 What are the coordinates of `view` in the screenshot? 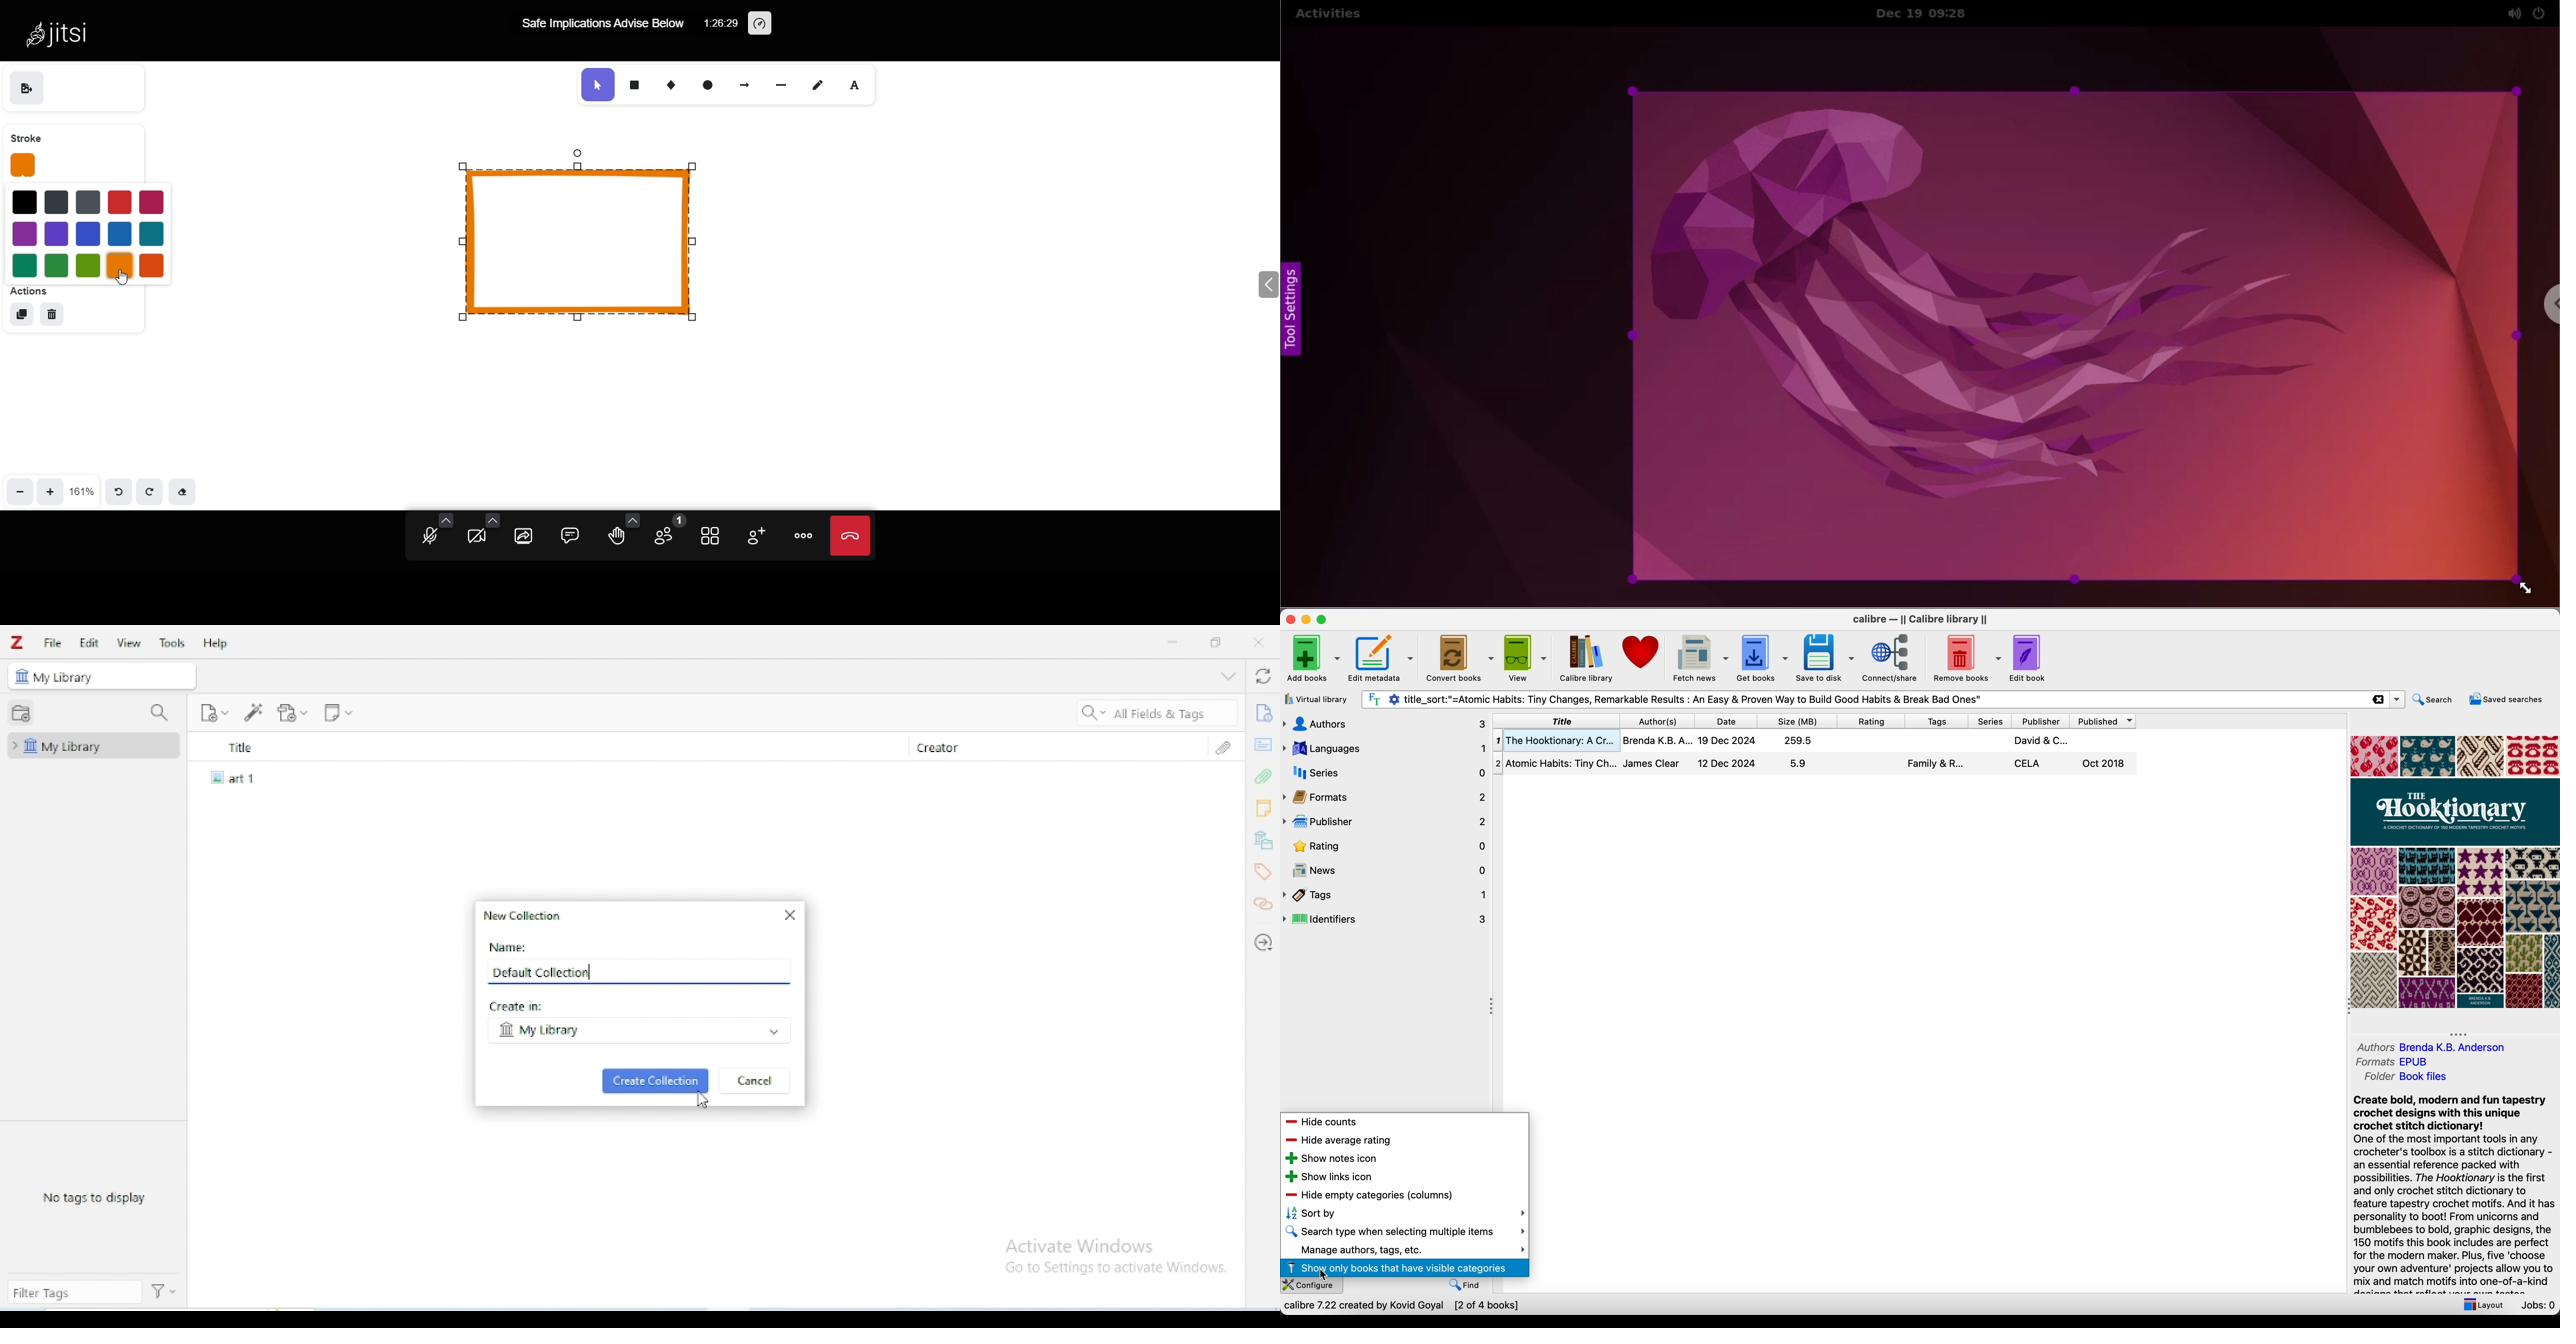 It's located at (129, 643).